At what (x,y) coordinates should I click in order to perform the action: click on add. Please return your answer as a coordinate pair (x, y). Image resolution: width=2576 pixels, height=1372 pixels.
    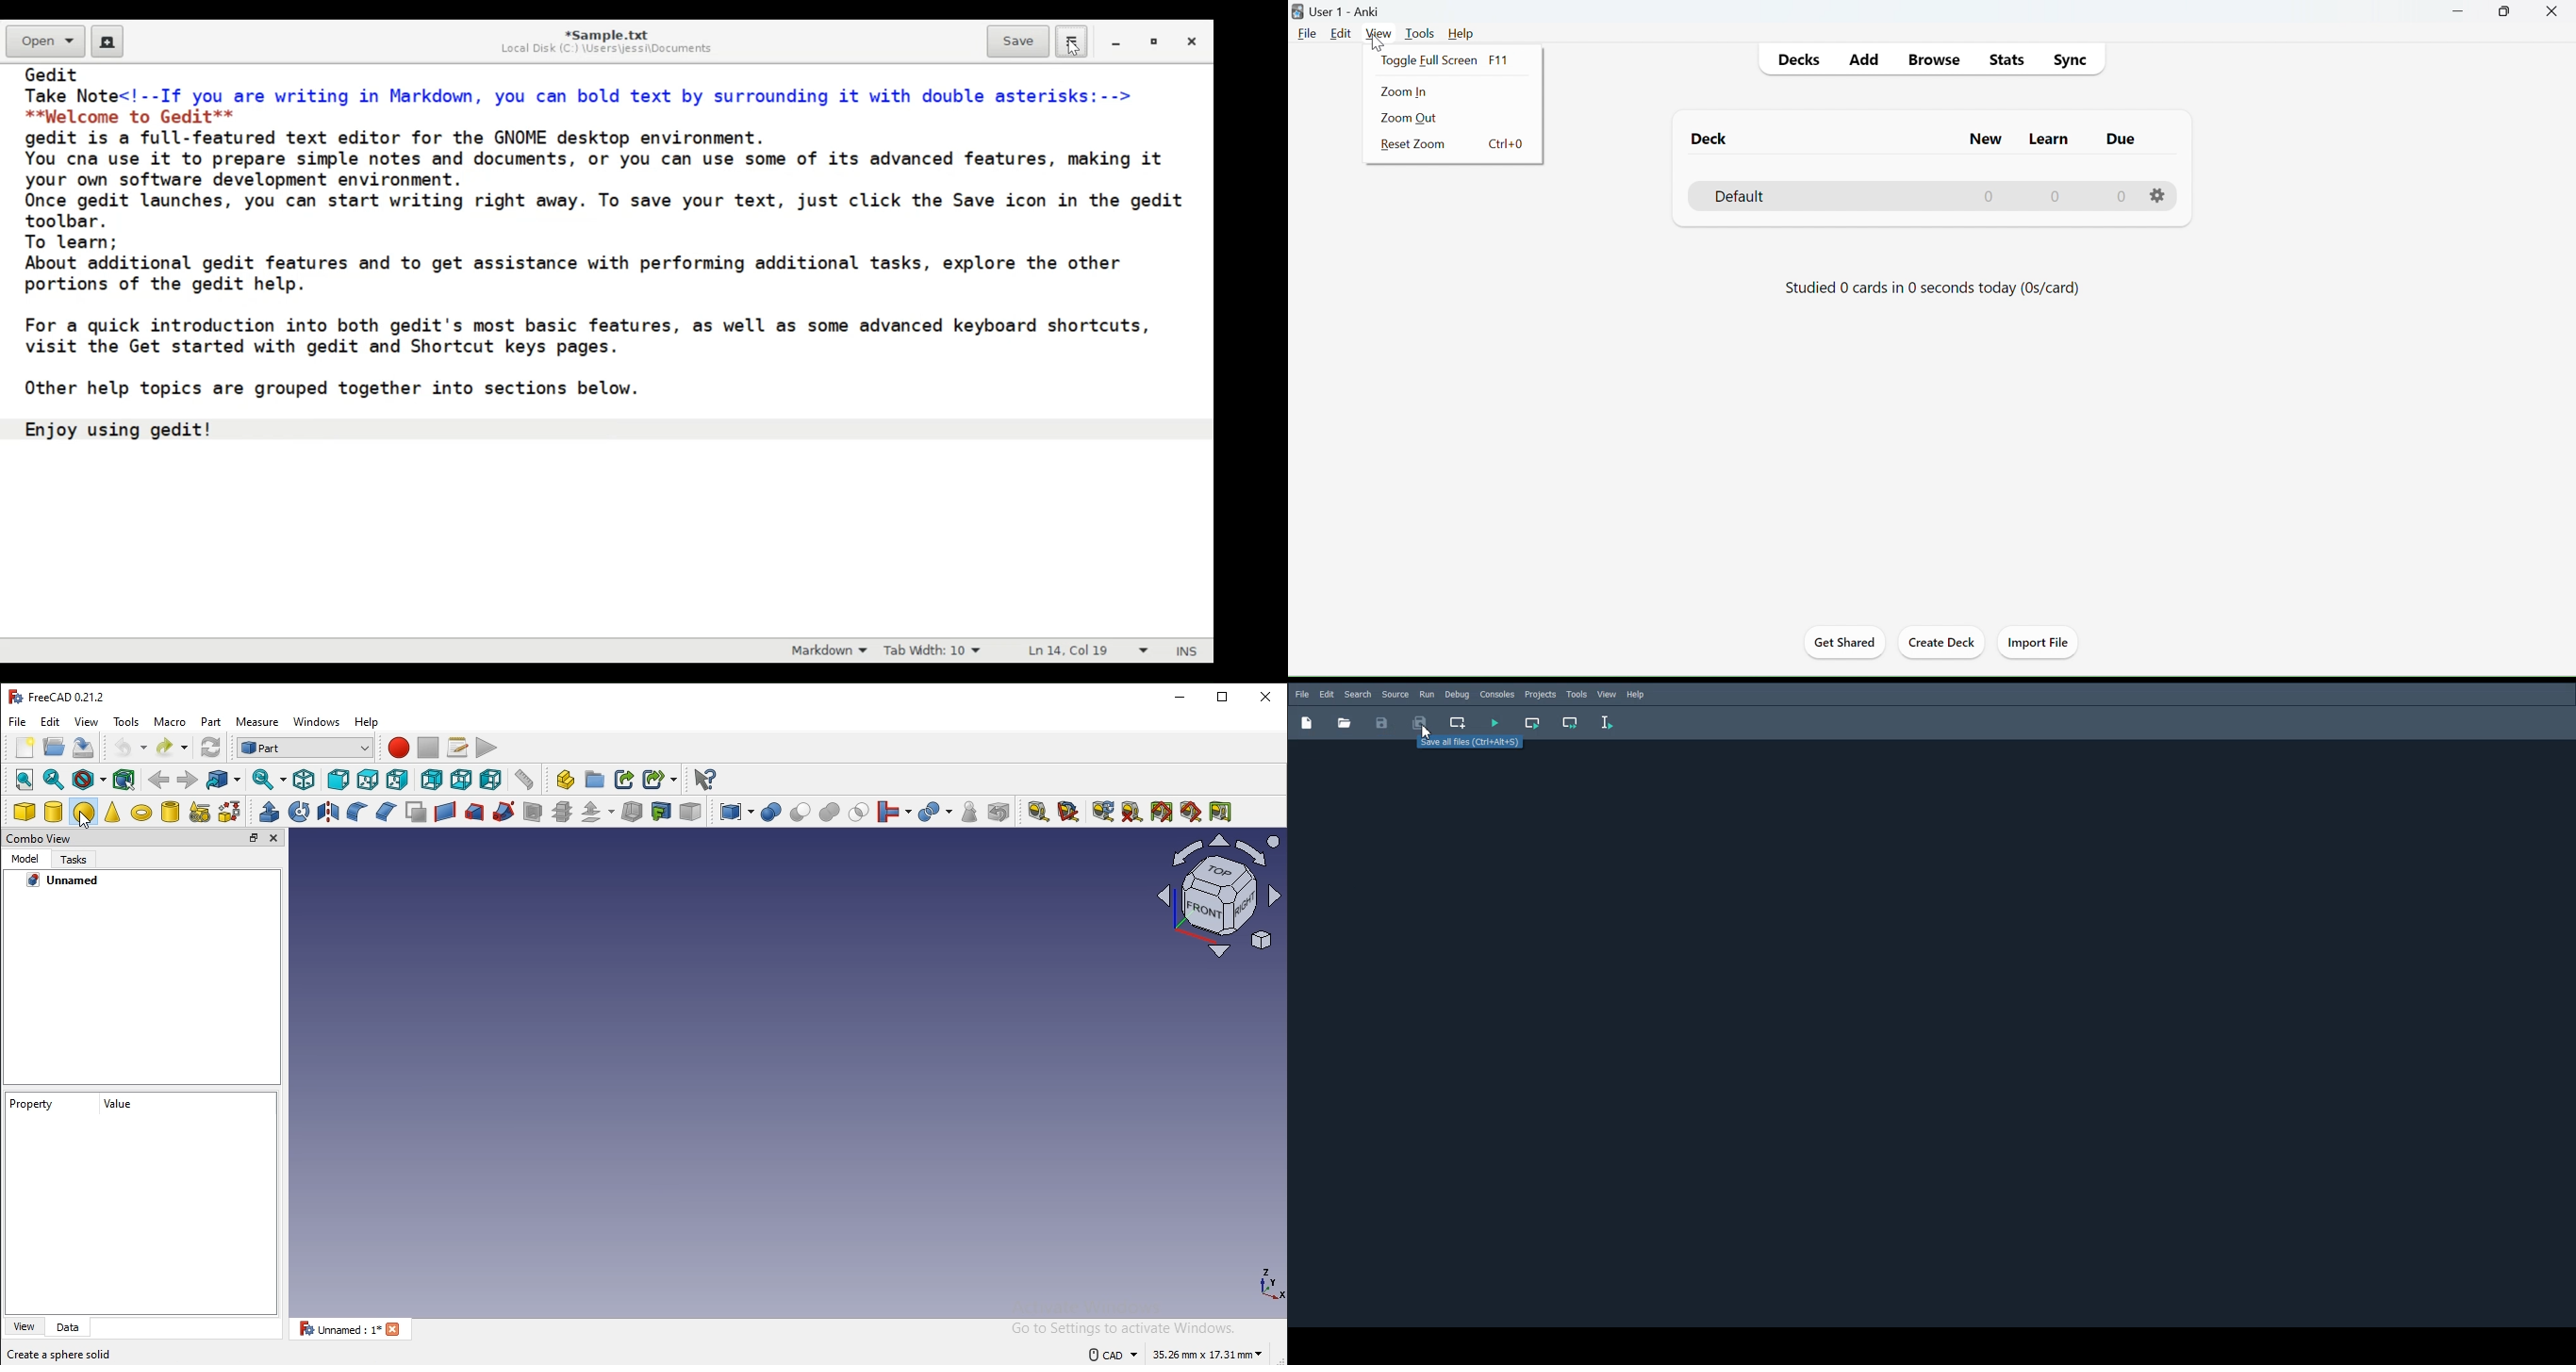
    Looking at the image, I should click on (1866, 60).